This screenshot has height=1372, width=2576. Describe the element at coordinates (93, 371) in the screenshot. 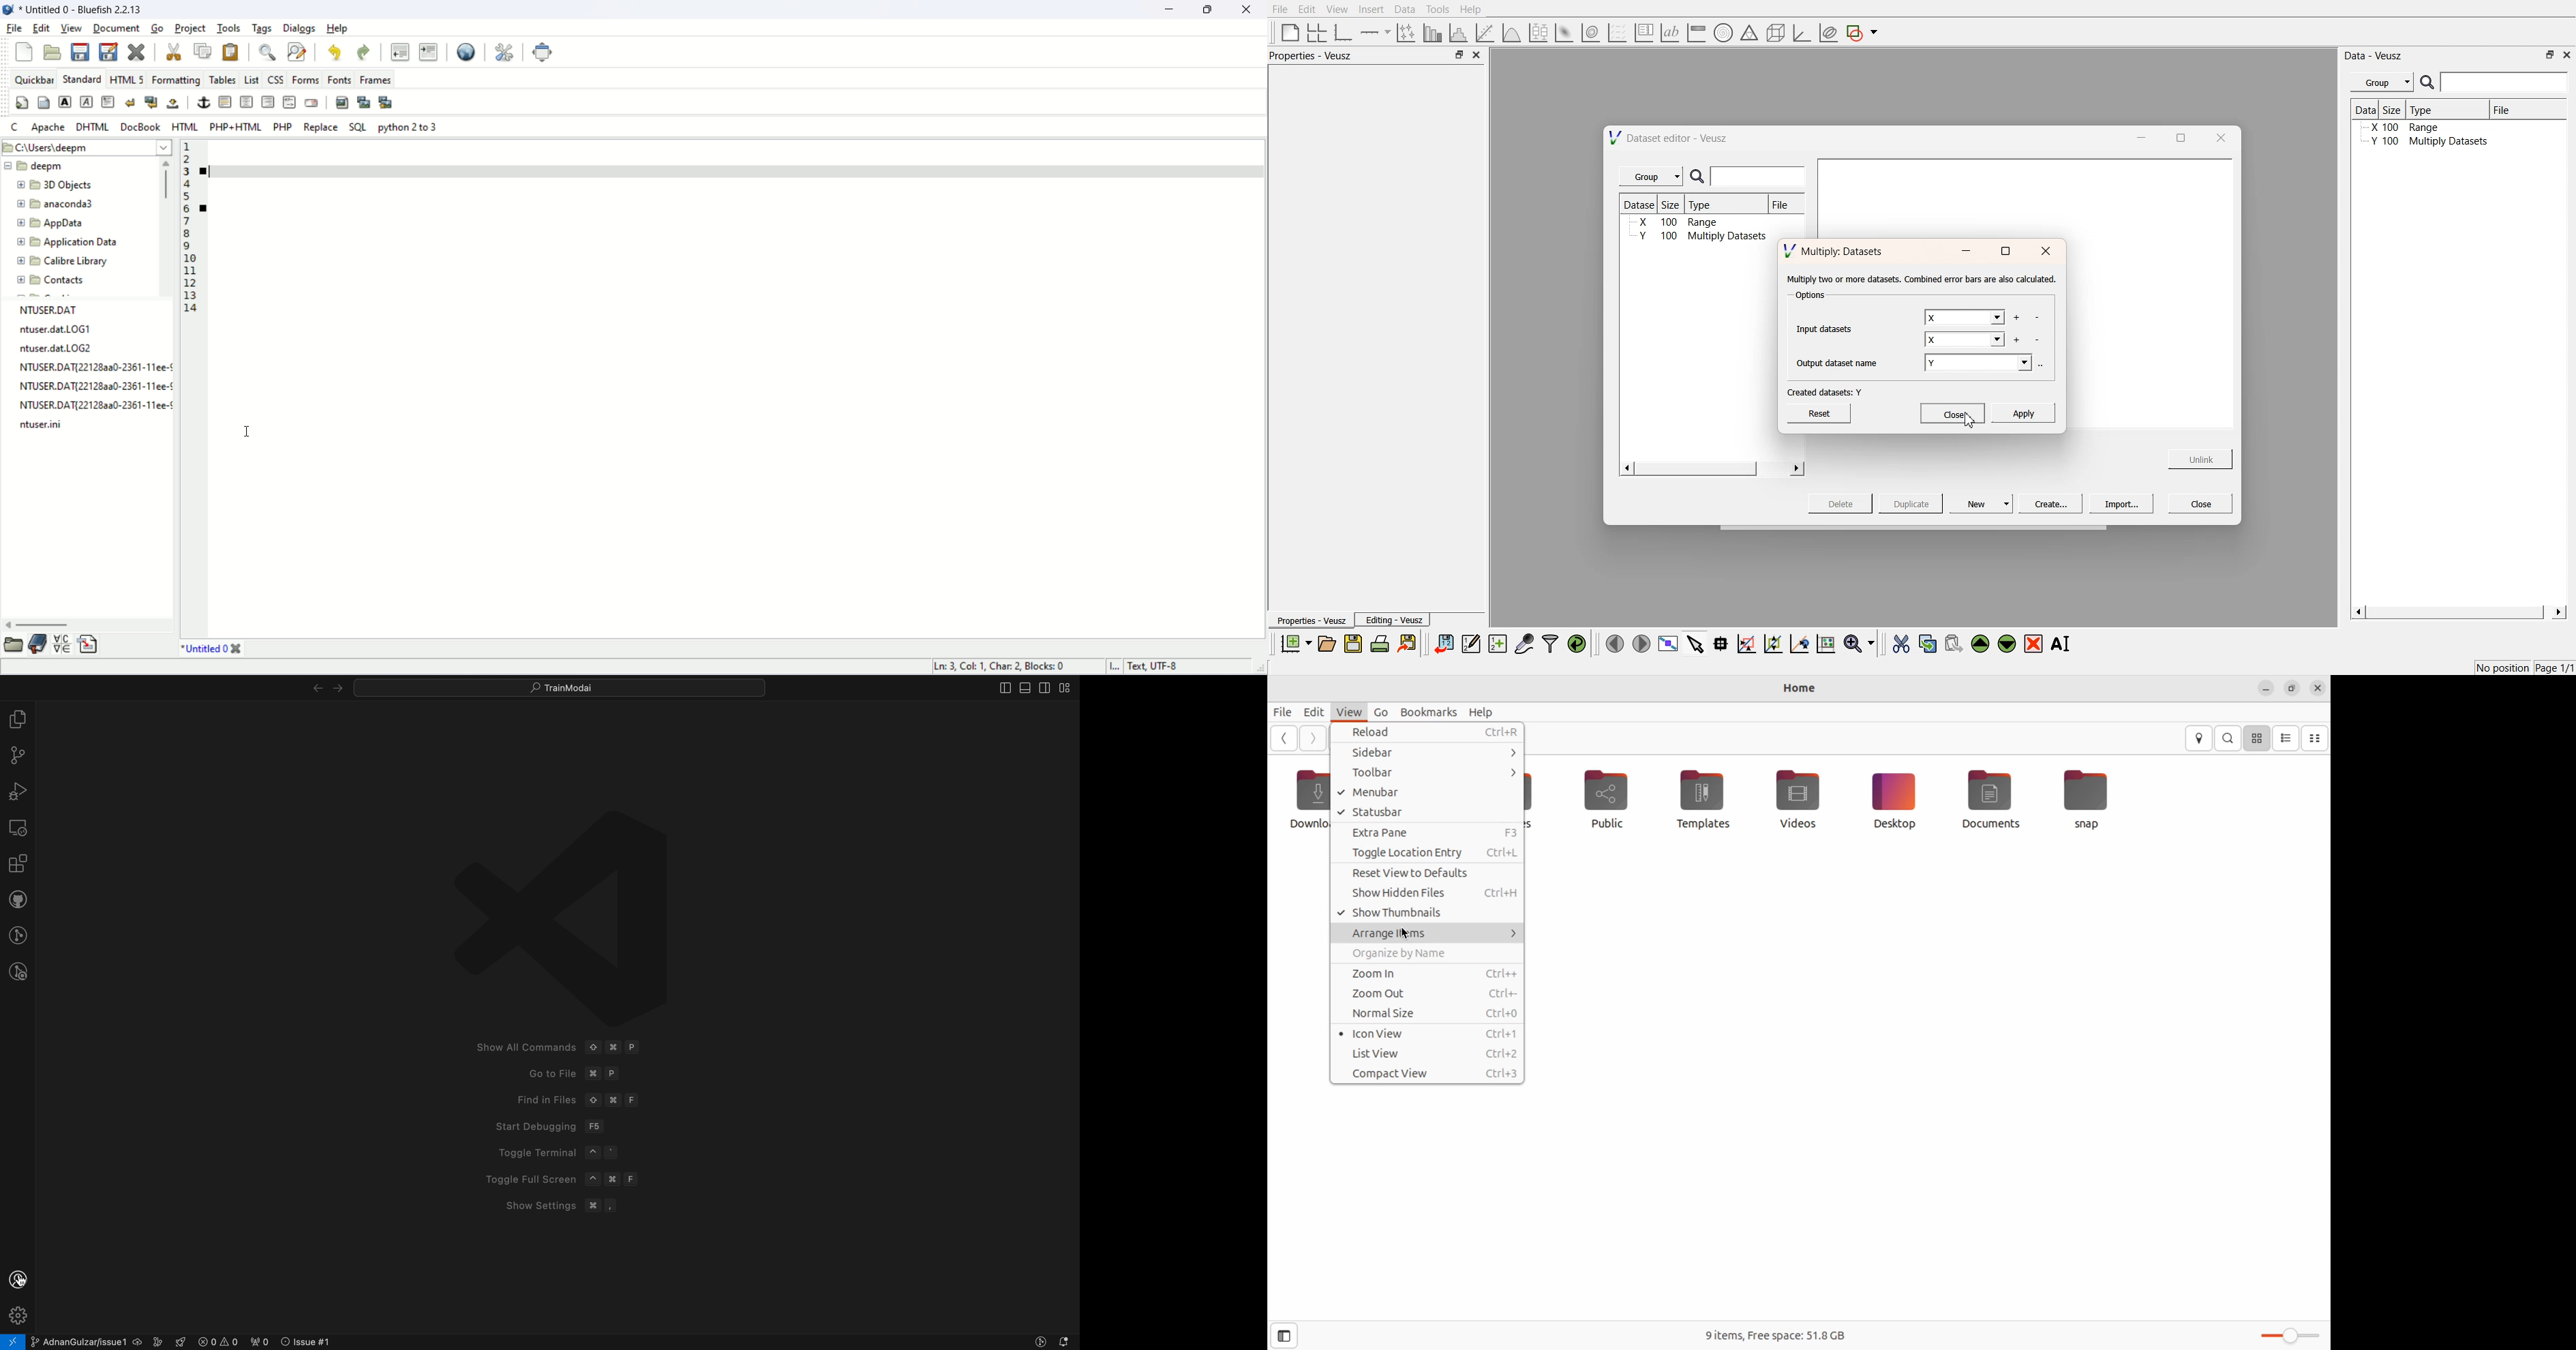

I see `file name` at that location.